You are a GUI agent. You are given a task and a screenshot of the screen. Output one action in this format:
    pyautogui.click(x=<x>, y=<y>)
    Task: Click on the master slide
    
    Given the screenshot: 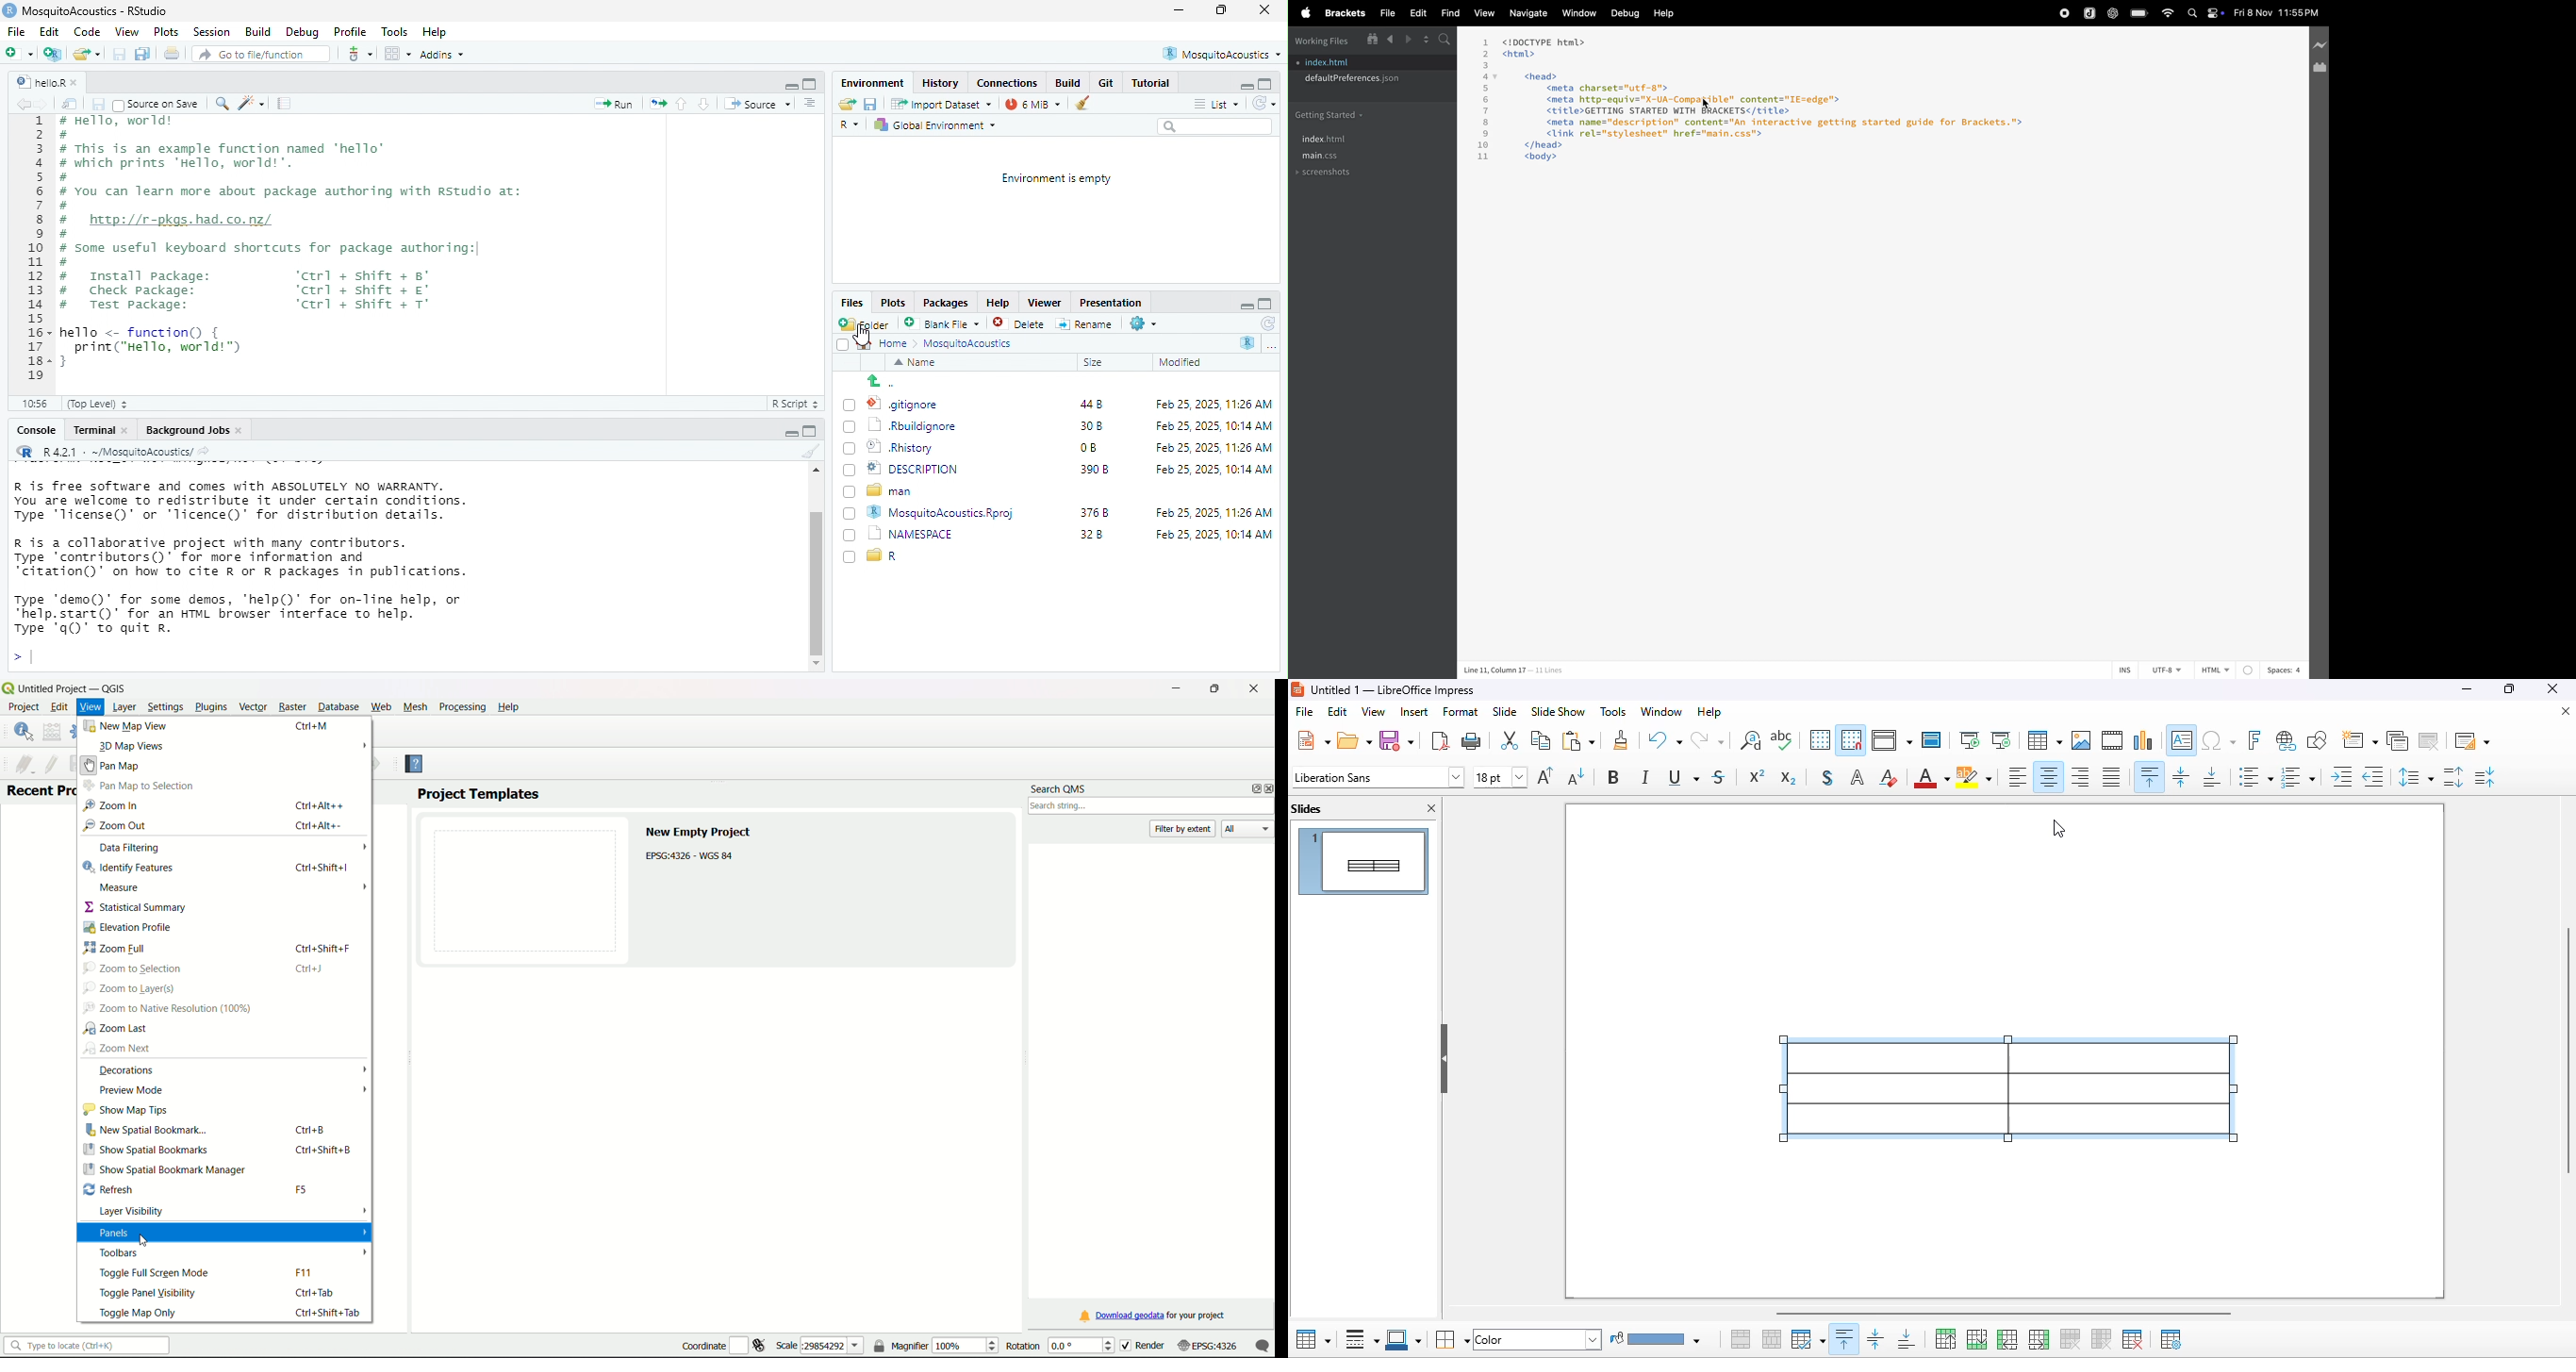 What is the action you would take?
    pyautogui.click(x=1931, y=739)
    